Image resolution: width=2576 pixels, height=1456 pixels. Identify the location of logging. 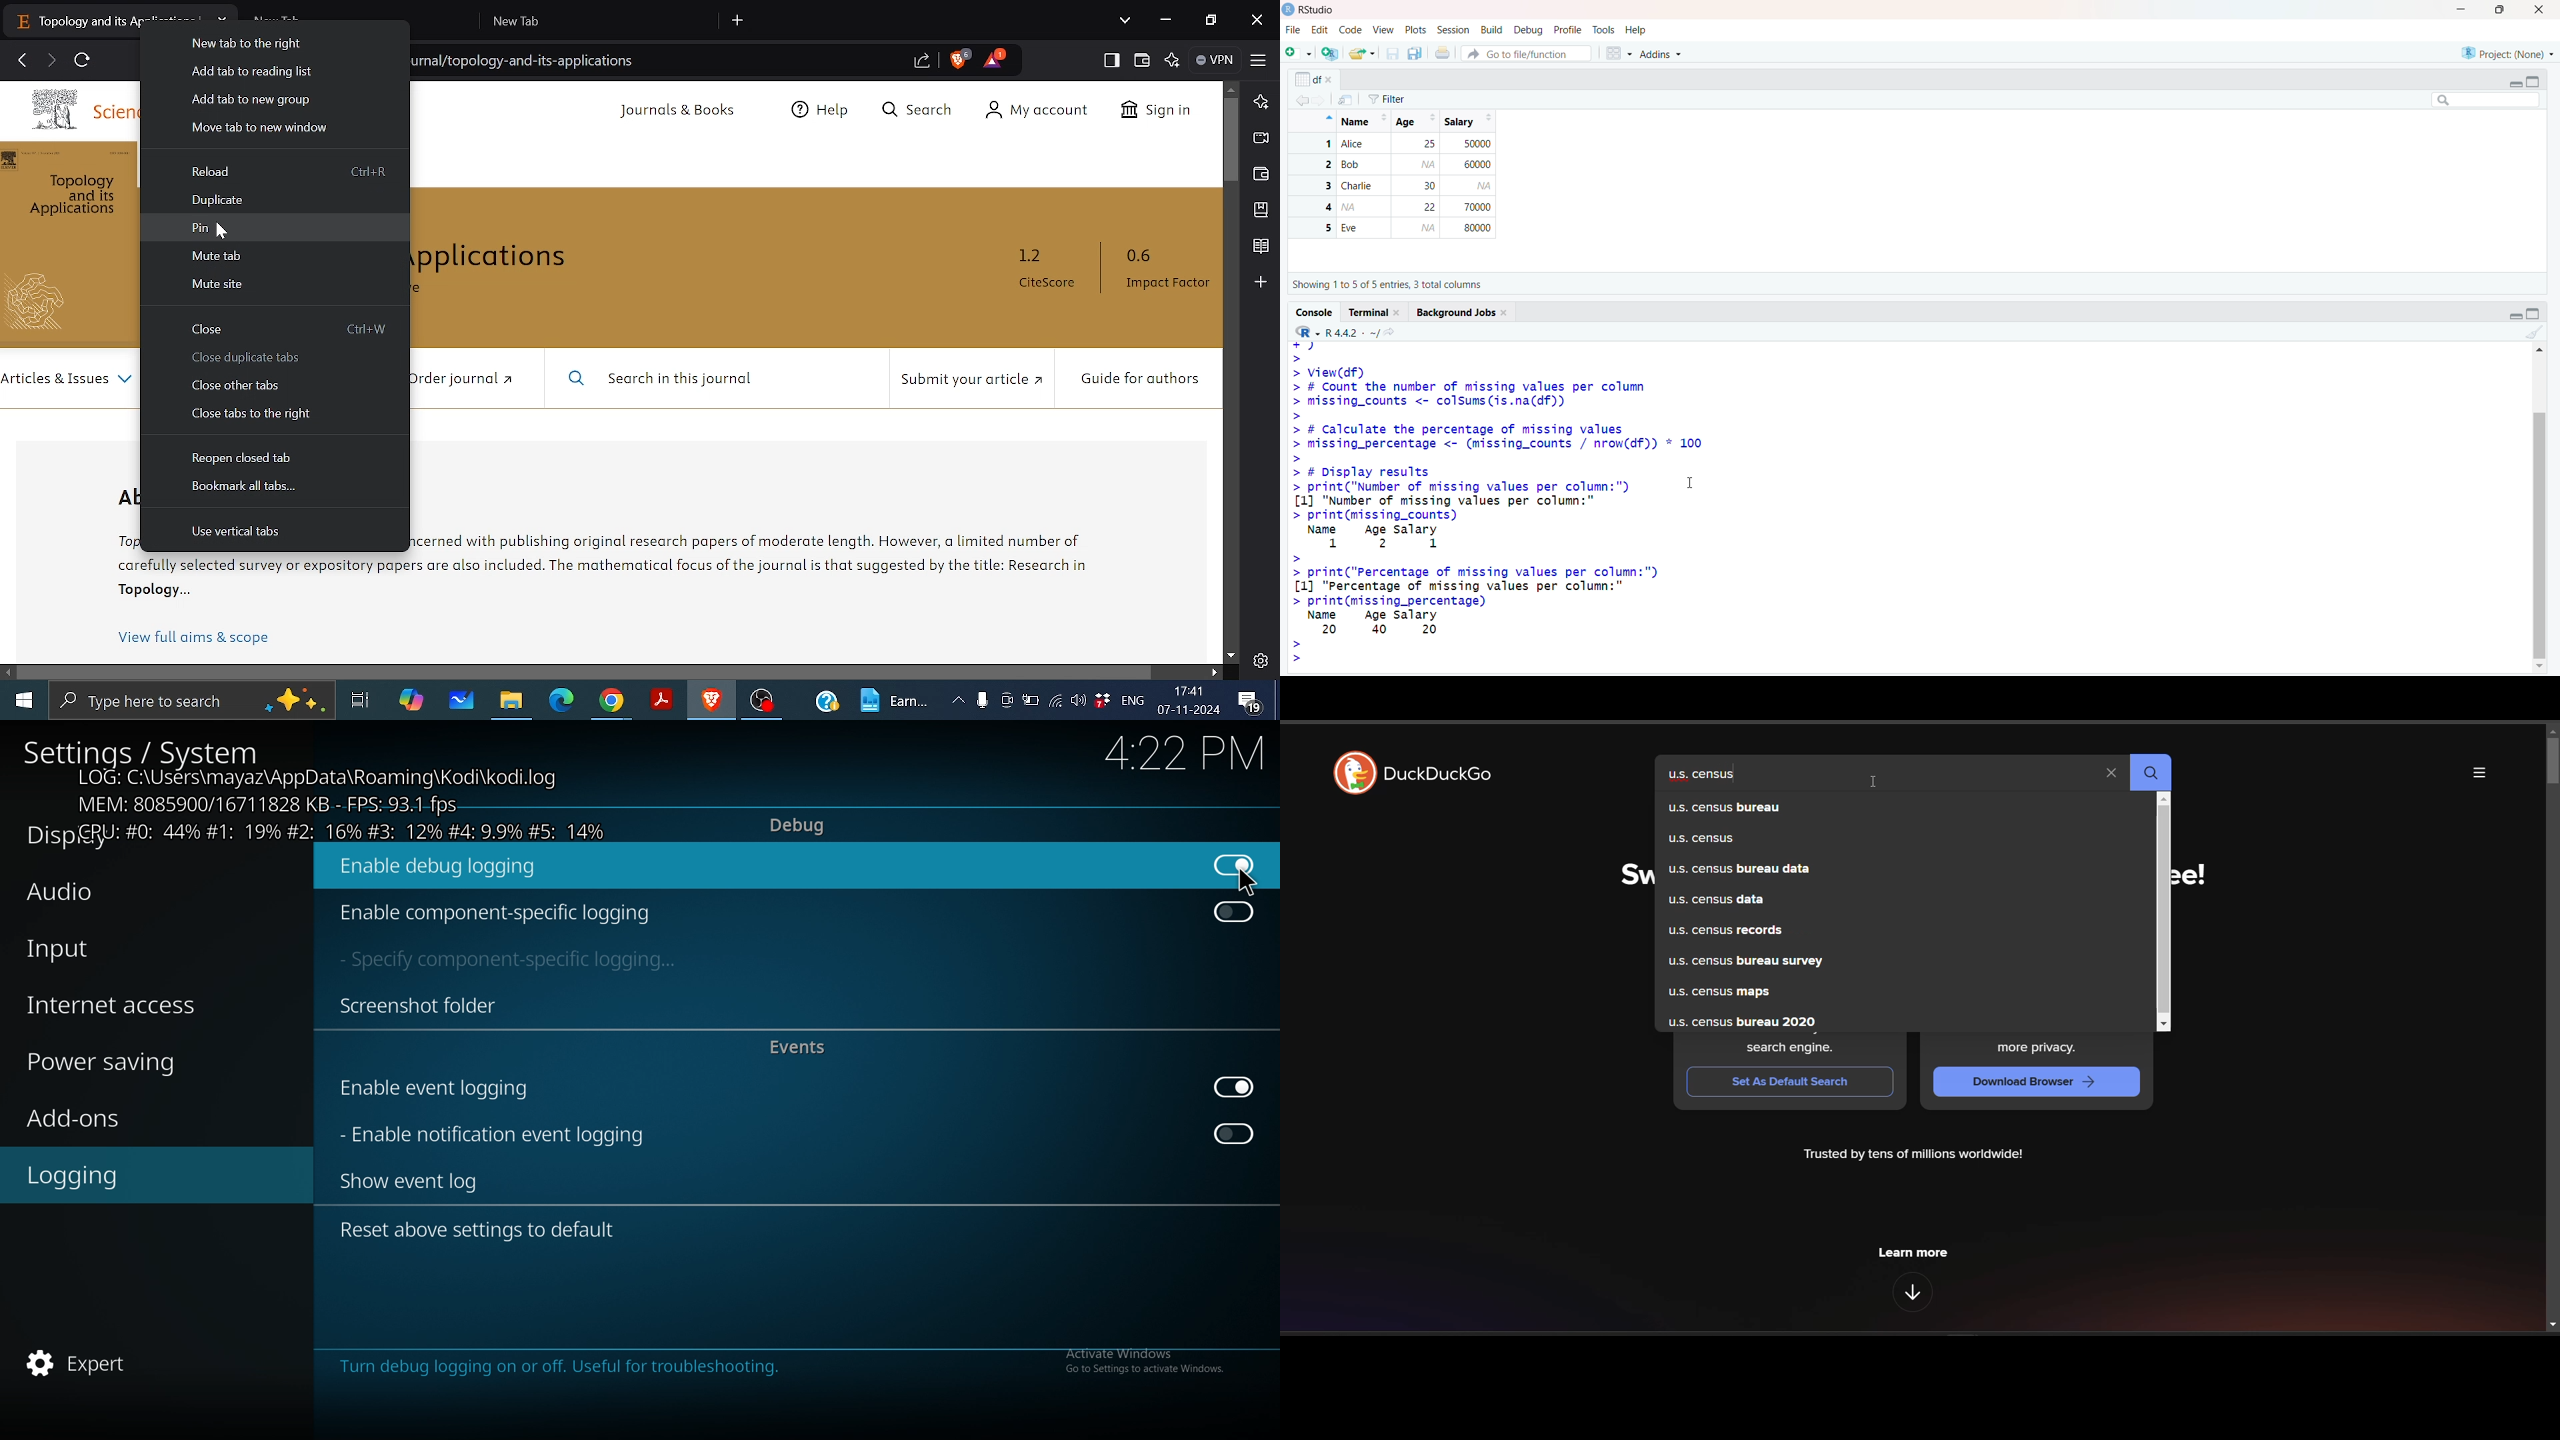
(133, 1177).